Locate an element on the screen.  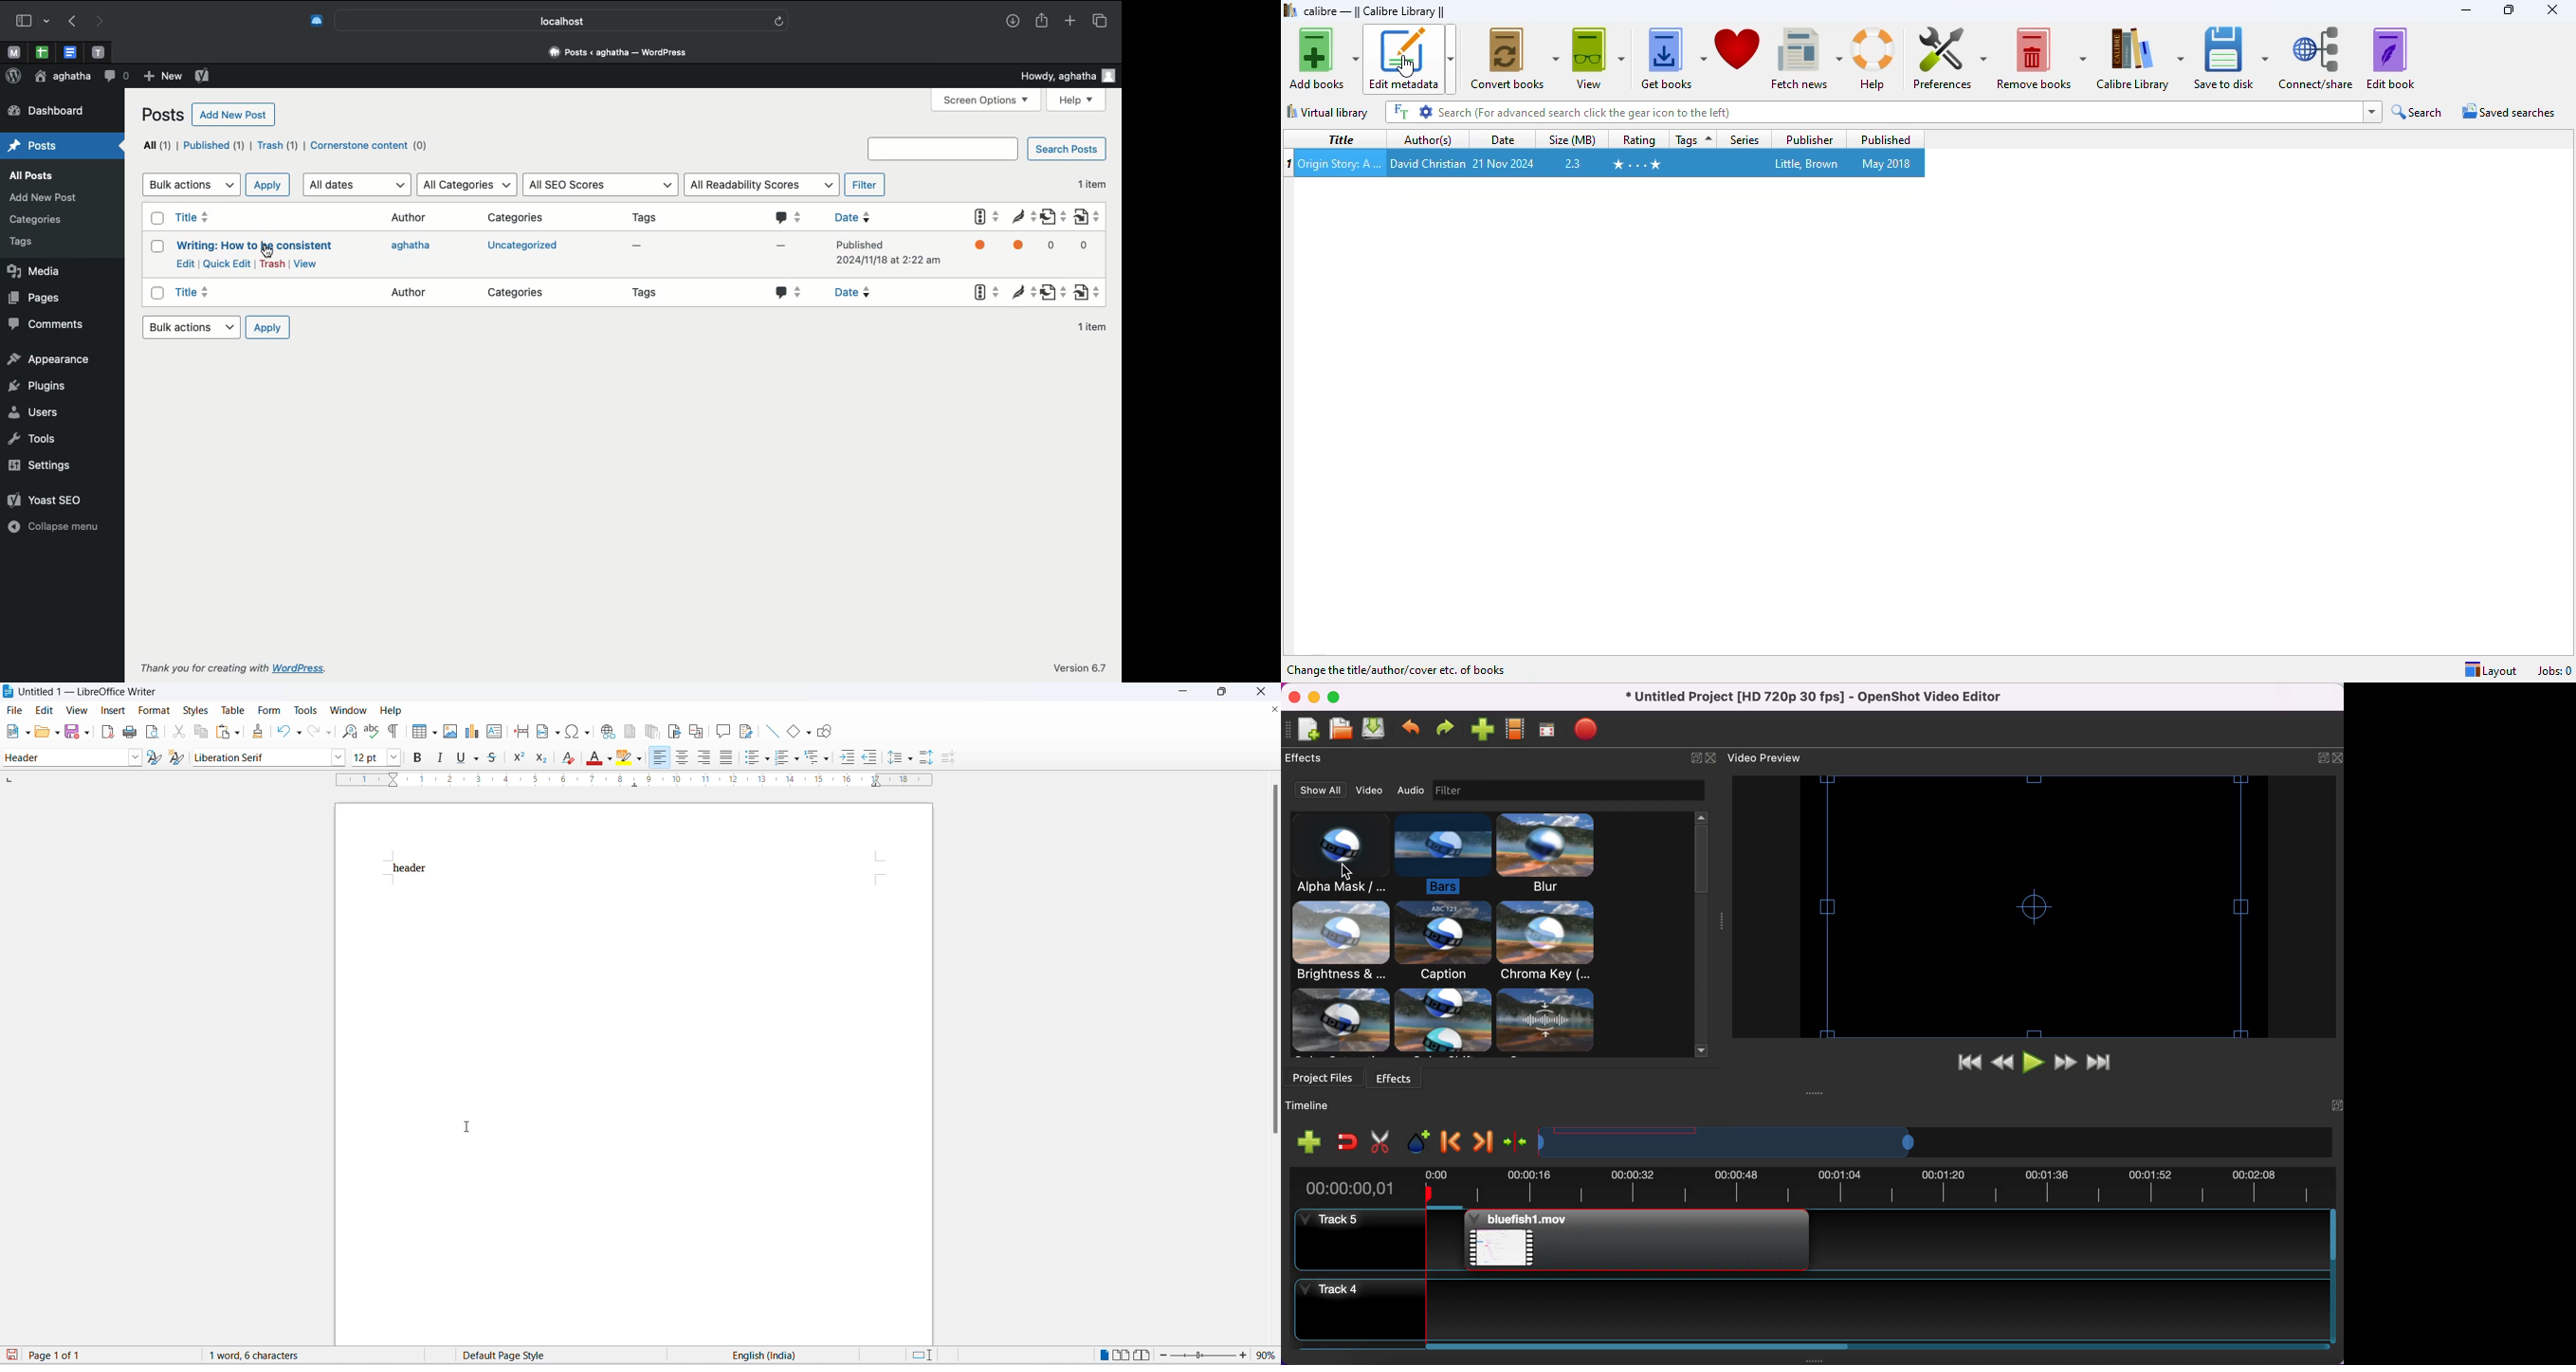
draw shapes tool is located at coordinates (827, 731).